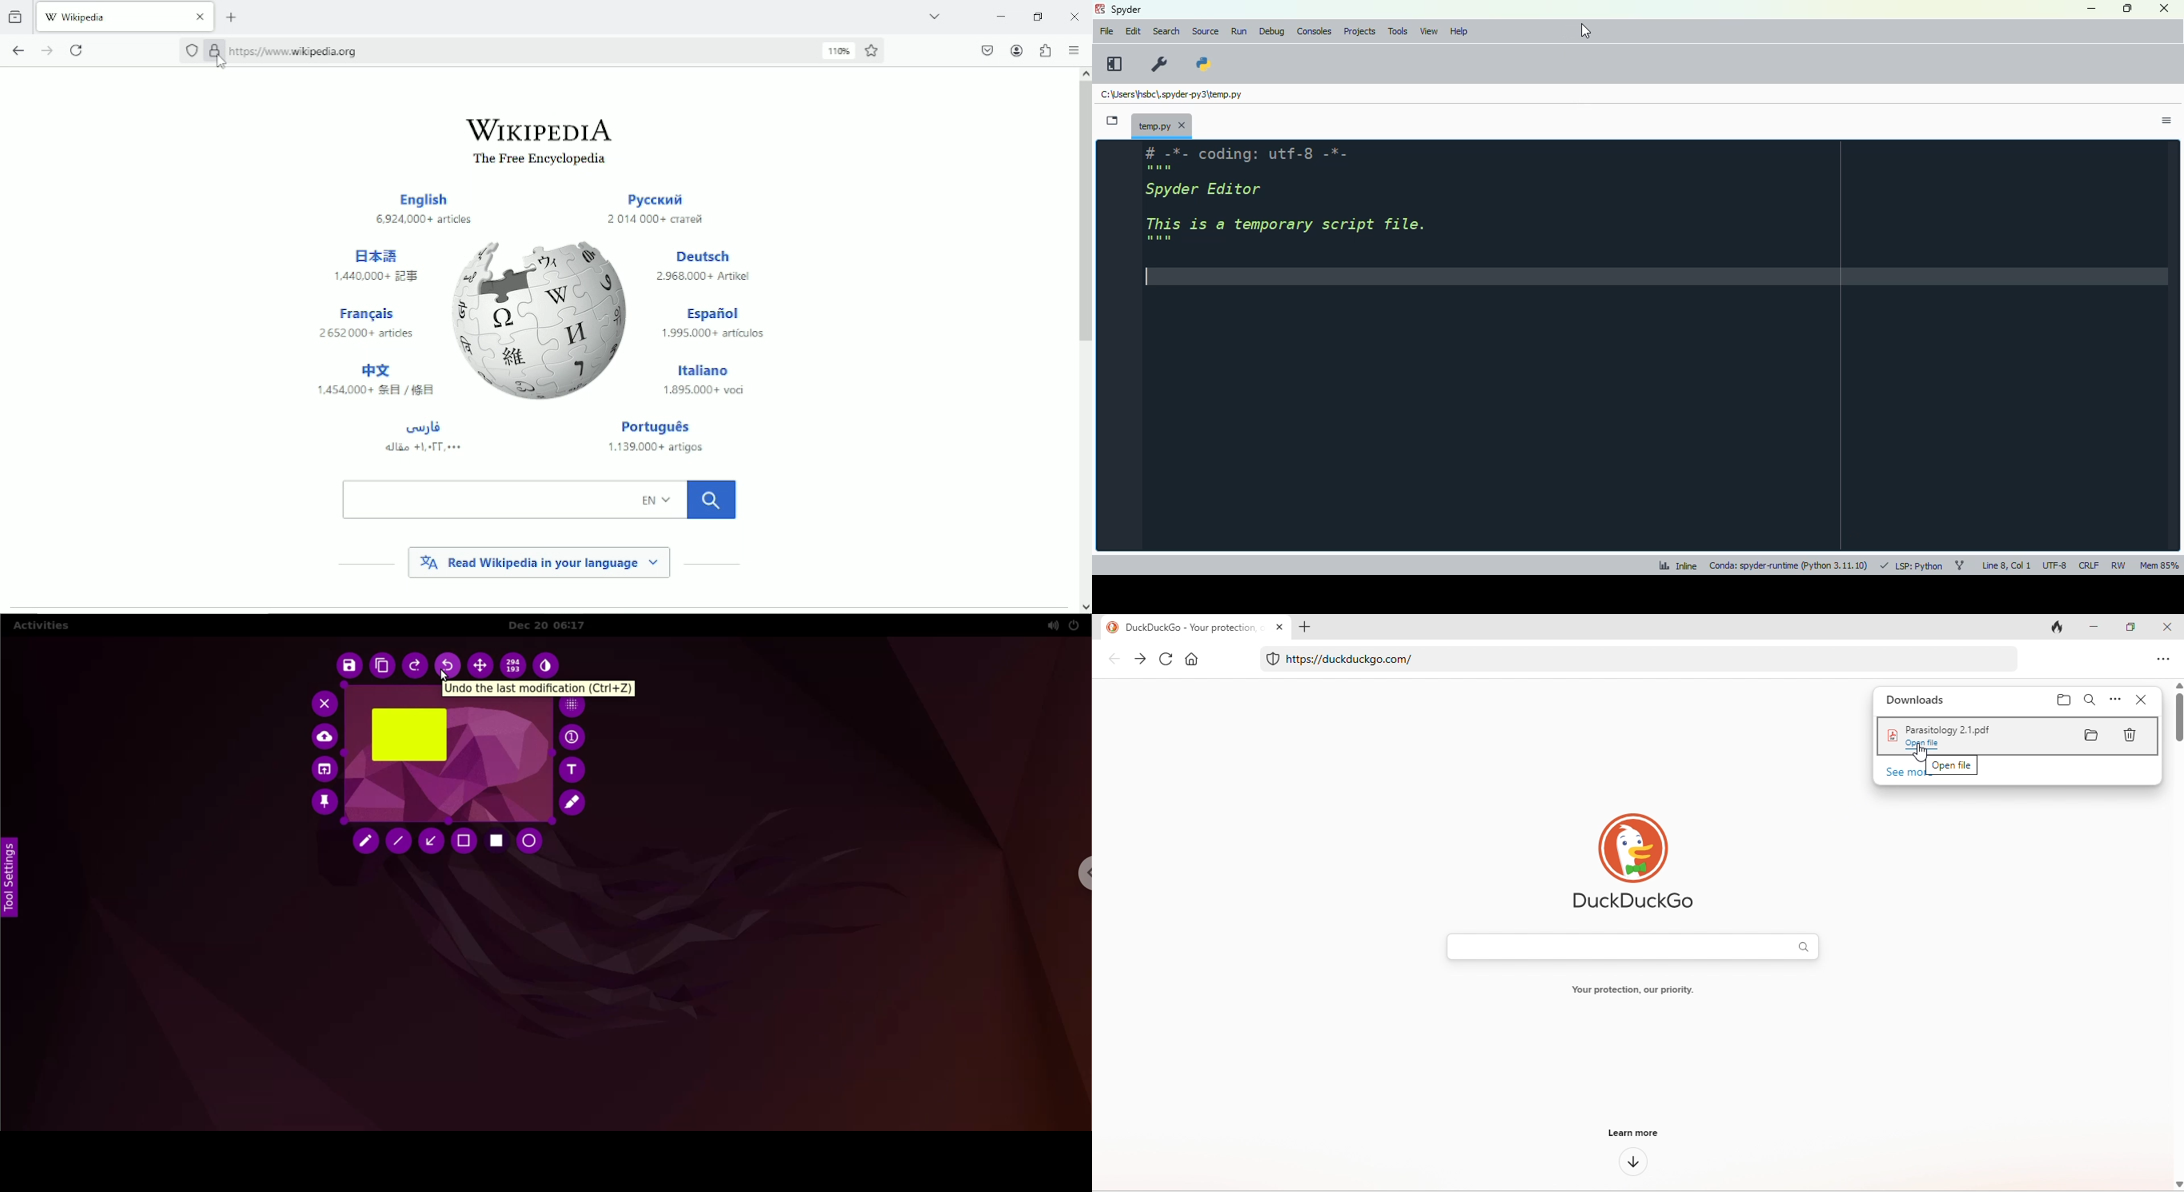 The image size is (2184, 1204). Describe the element at coordinates (655, 210) in the screenshot. I see `Pycexmit2014 000+ articles` at that location.